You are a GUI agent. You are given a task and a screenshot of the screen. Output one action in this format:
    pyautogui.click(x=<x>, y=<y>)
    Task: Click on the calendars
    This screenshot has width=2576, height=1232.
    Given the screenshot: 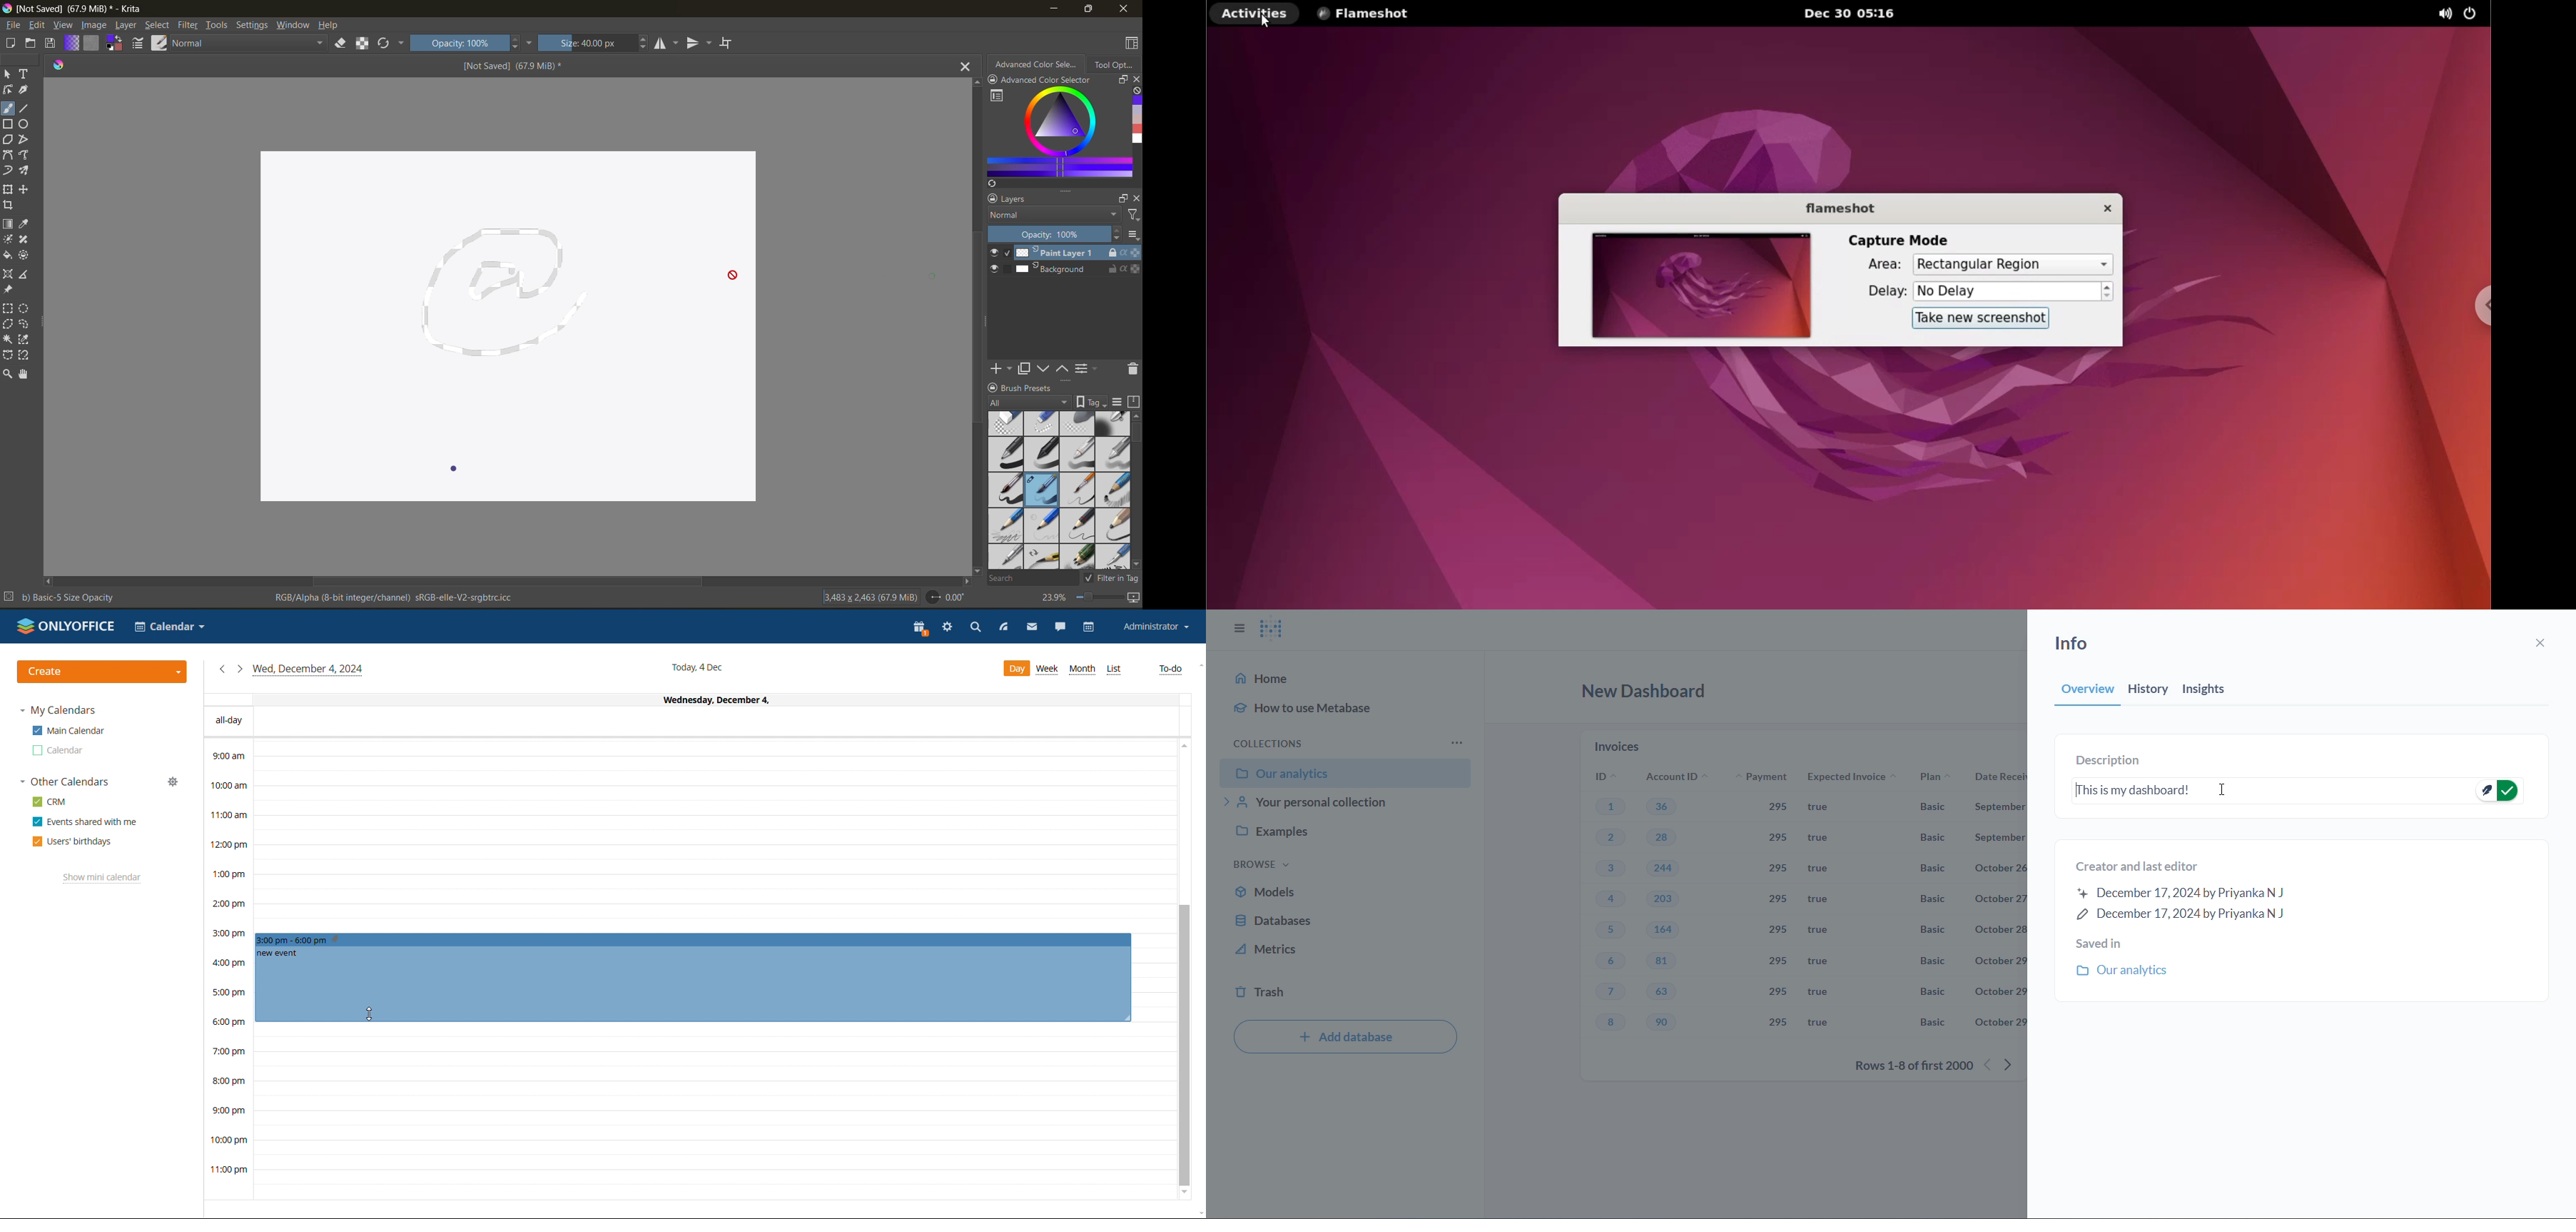 What is the action you would take?
    pyautogui.click(x=65, y=782)
    